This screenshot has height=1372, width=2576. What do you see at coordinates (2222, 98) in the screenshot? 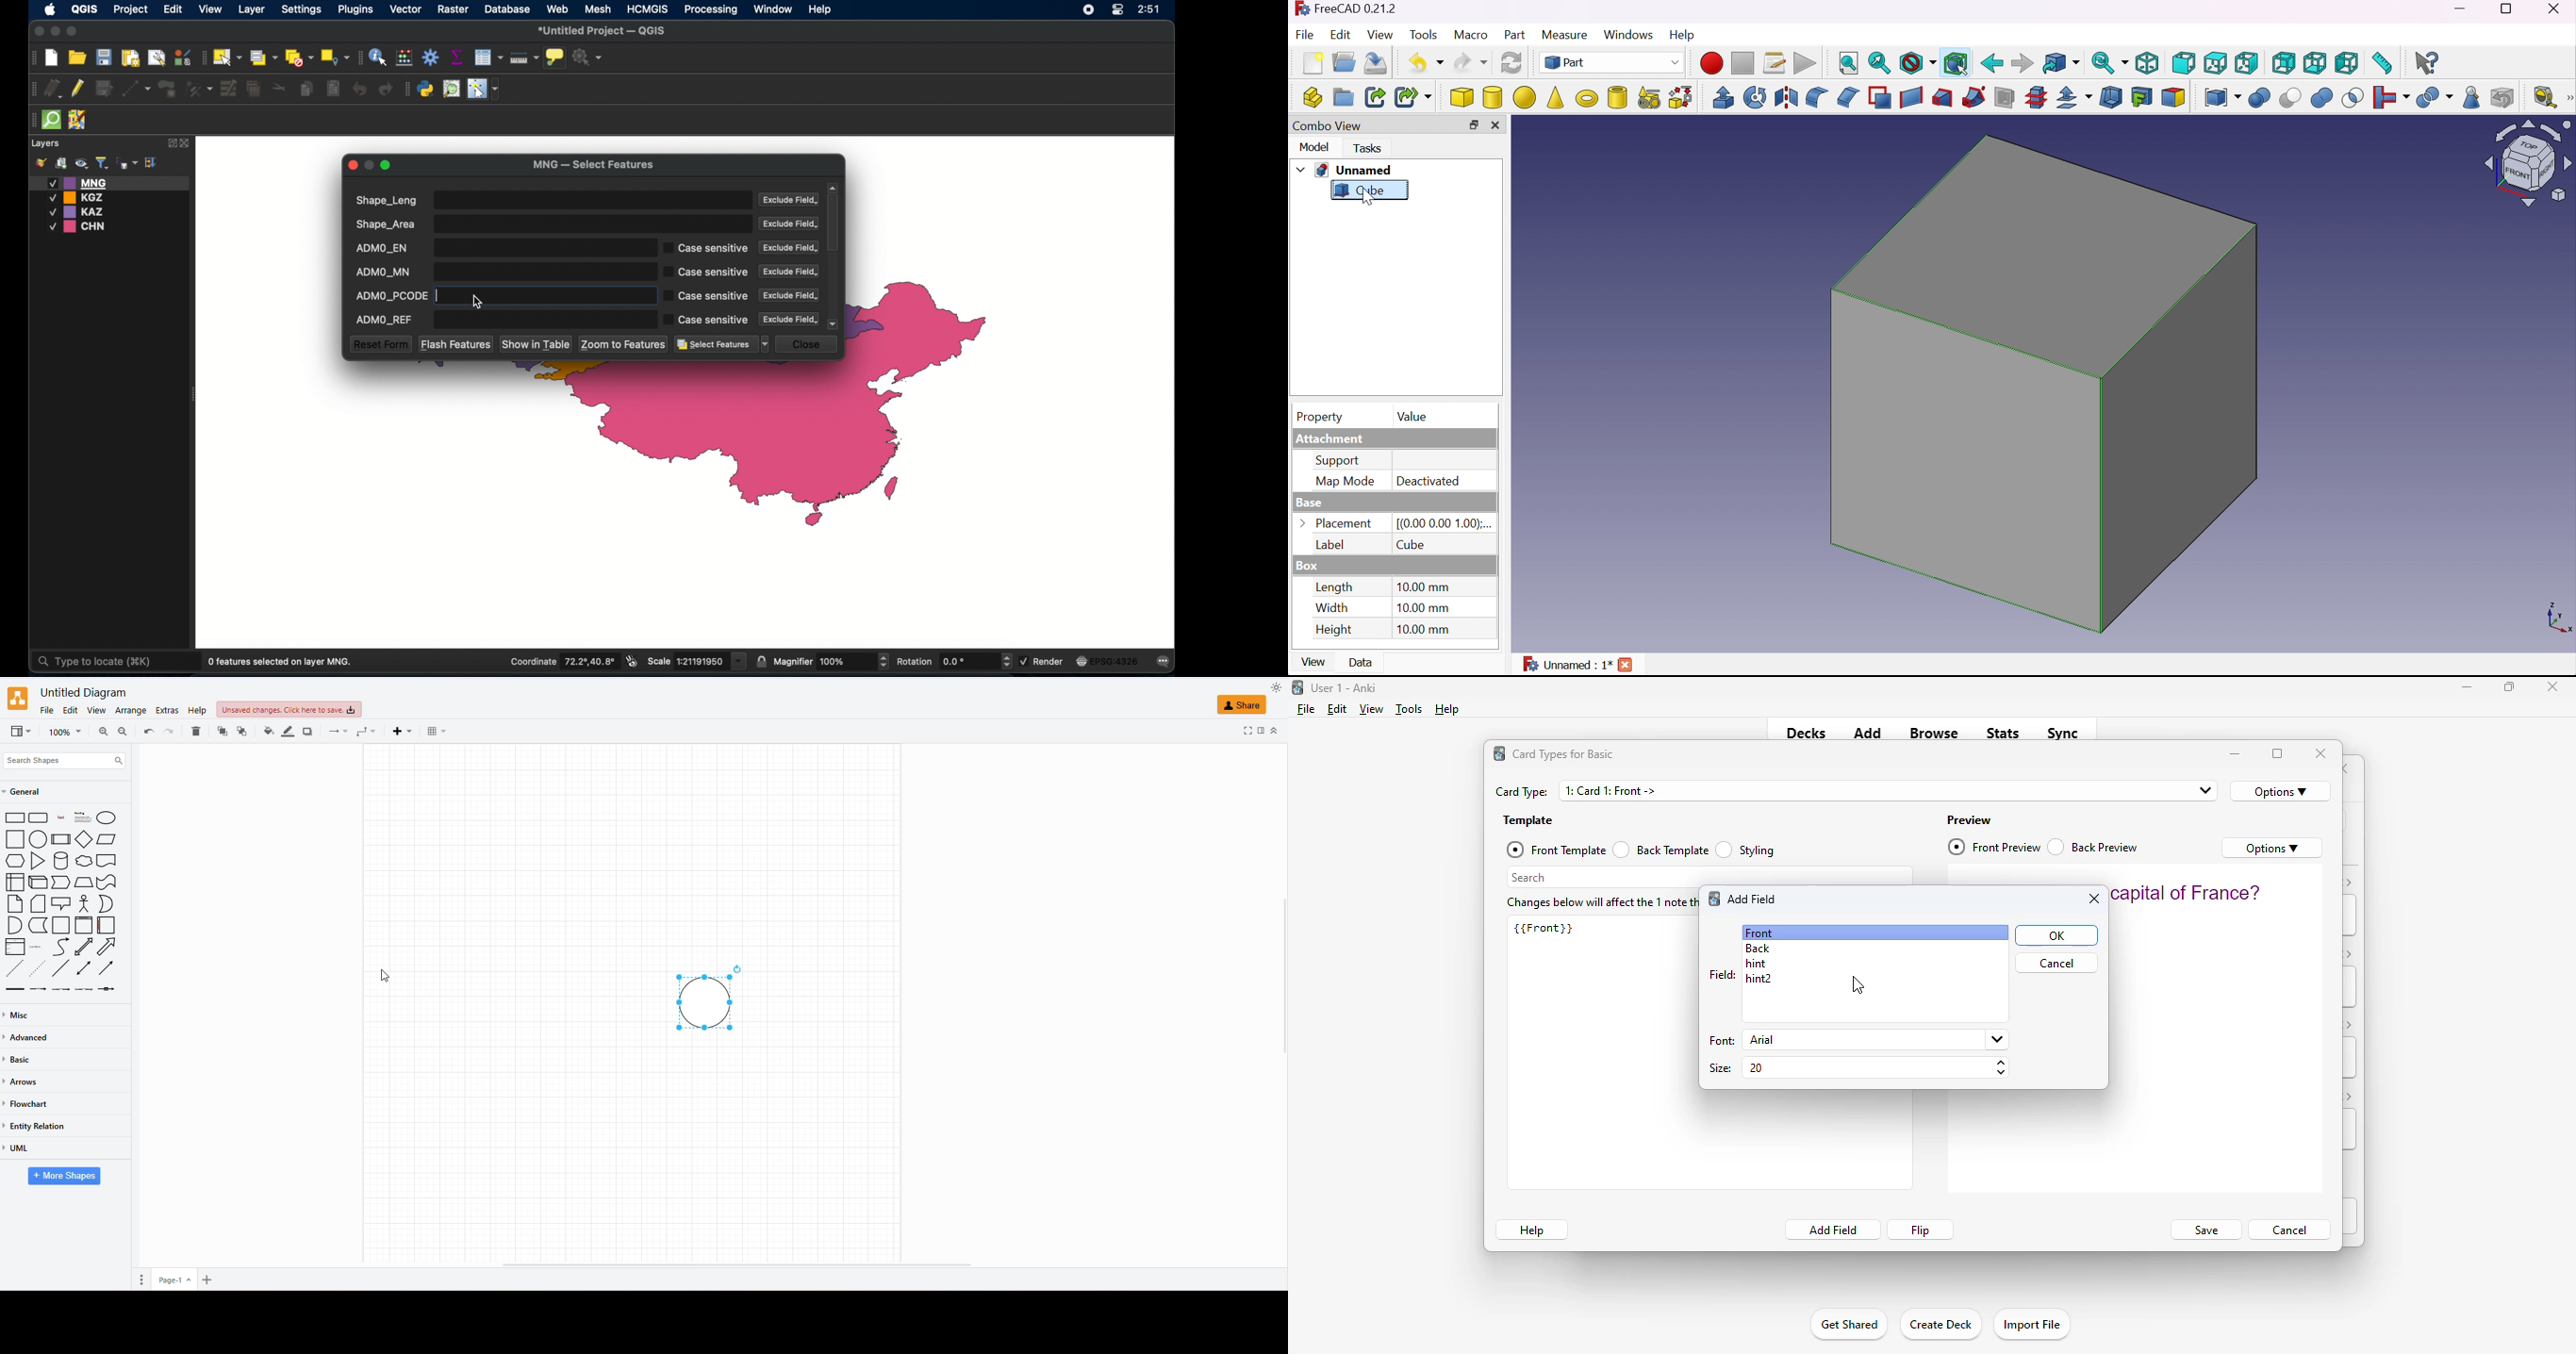
I see `Compound tools` at bounding box center [2222, 98].